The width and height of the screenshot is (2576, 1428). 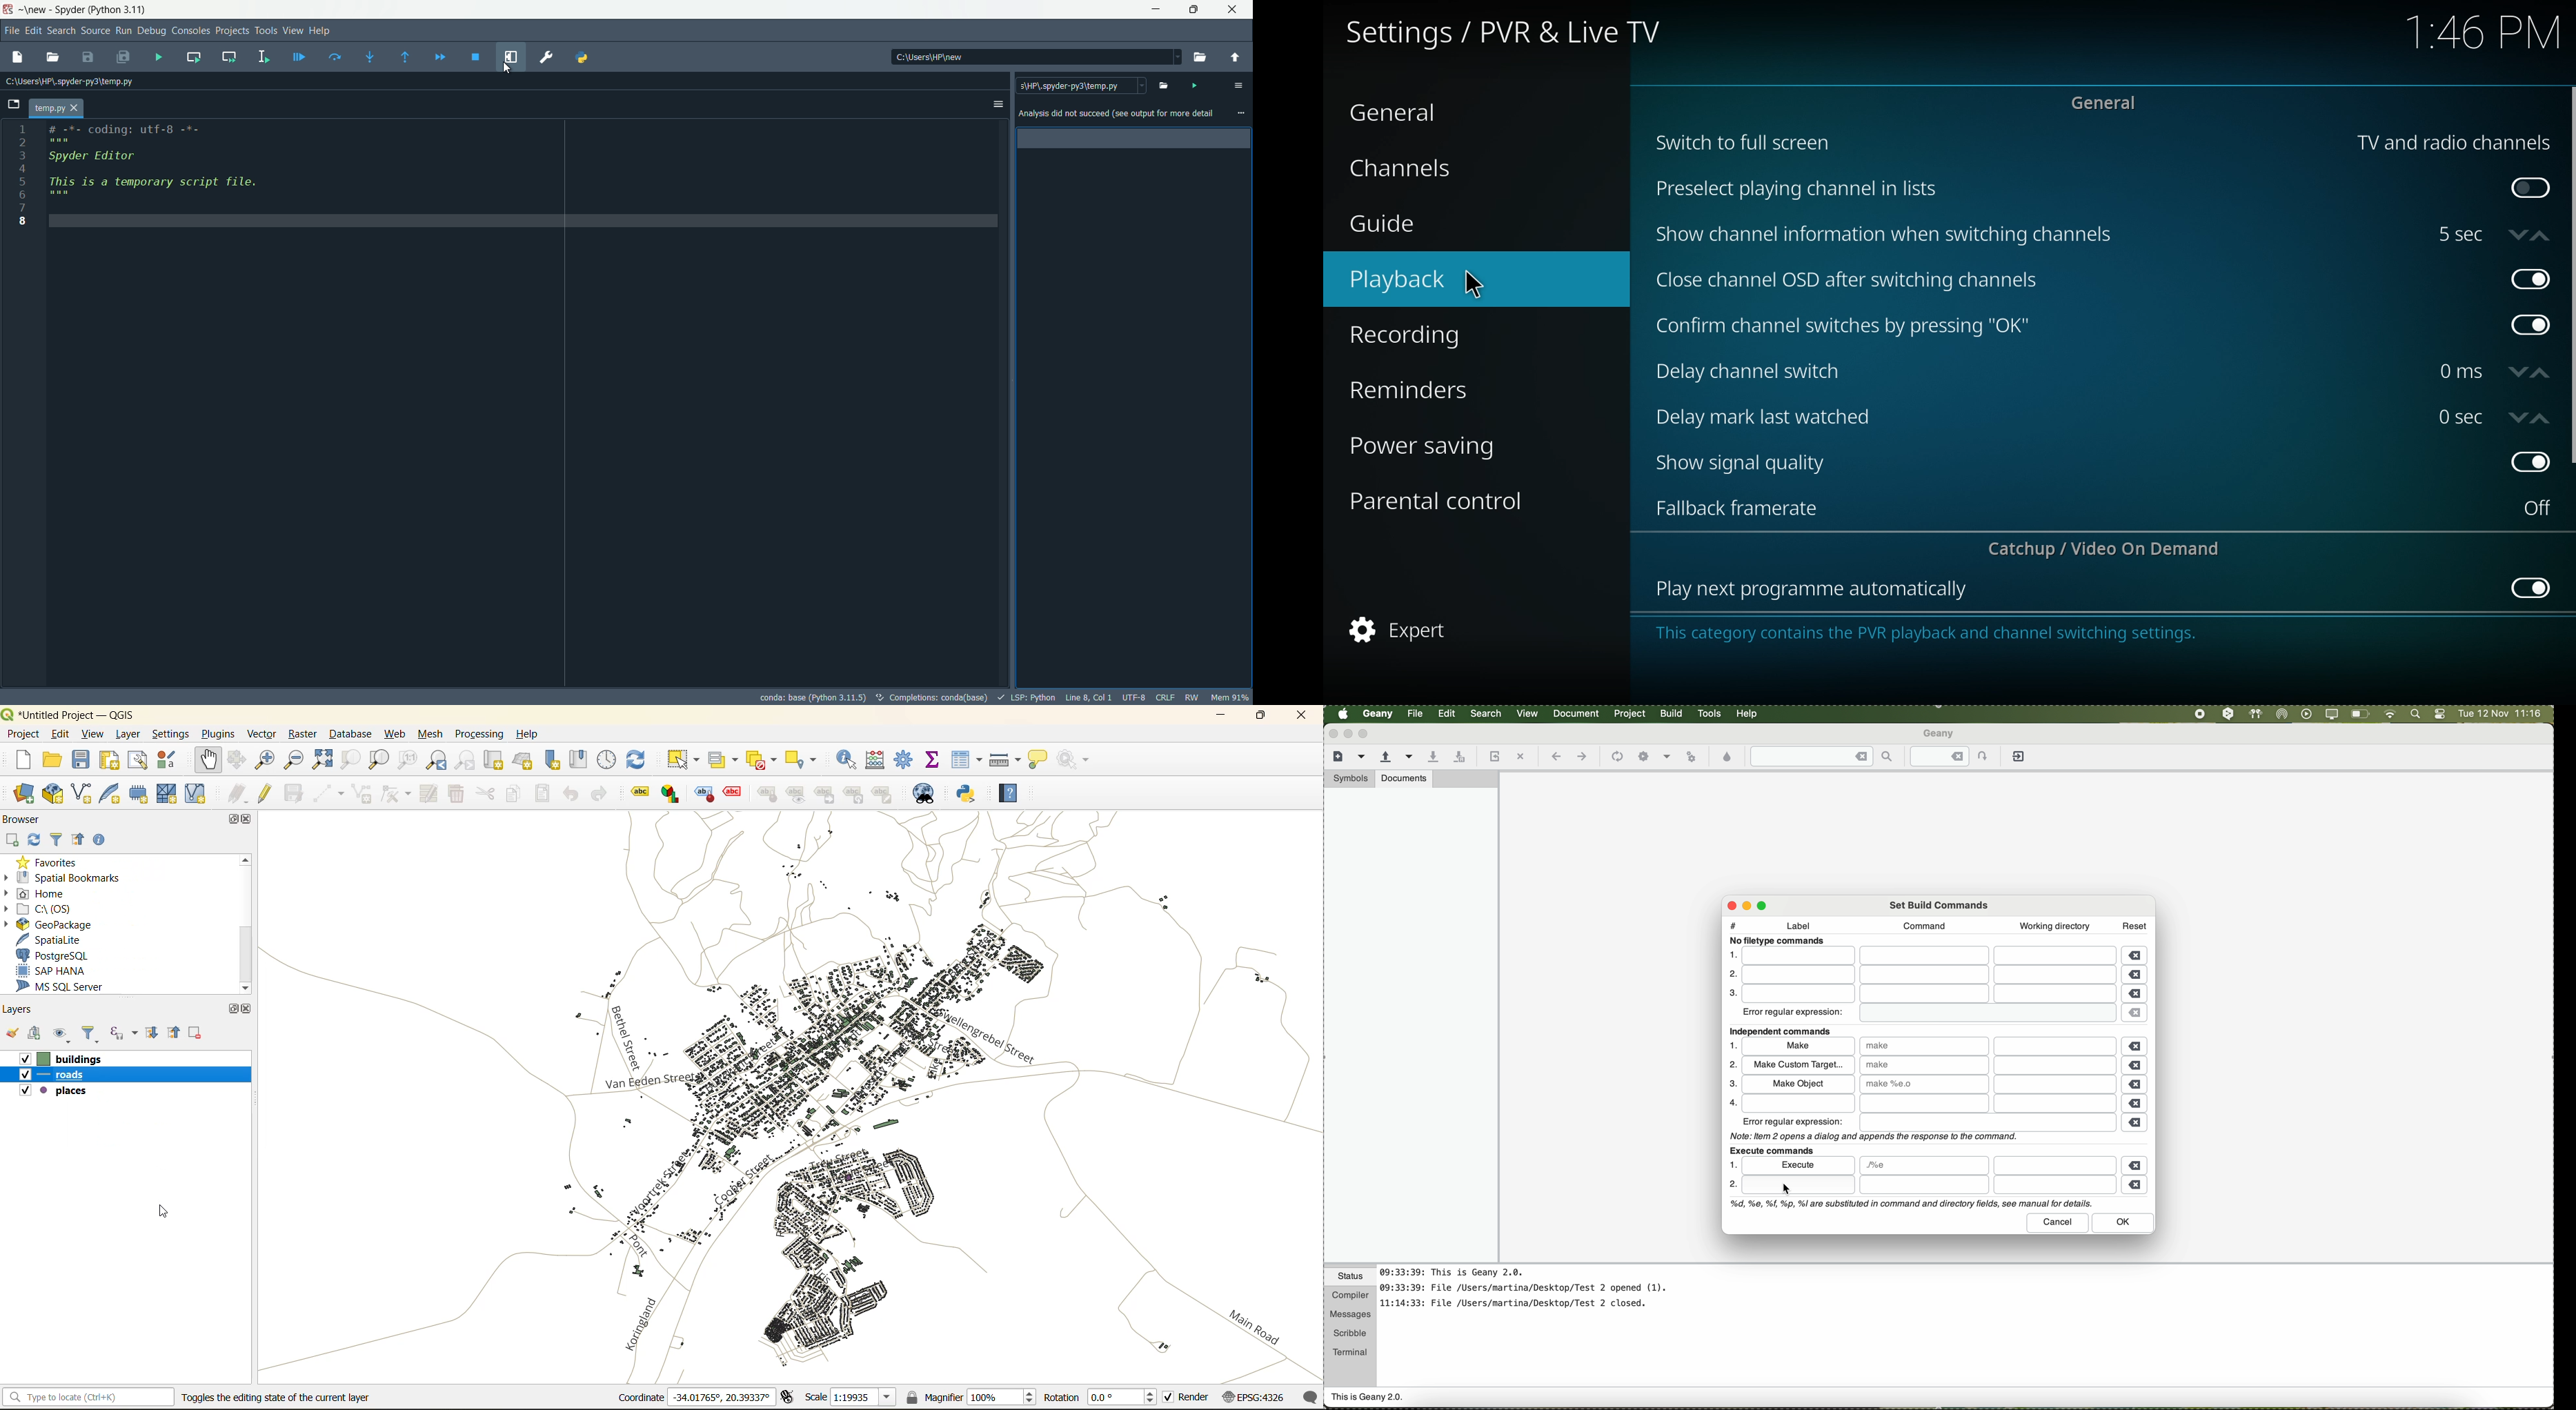 I want to click on temp.py, so click(x=56, y=109).